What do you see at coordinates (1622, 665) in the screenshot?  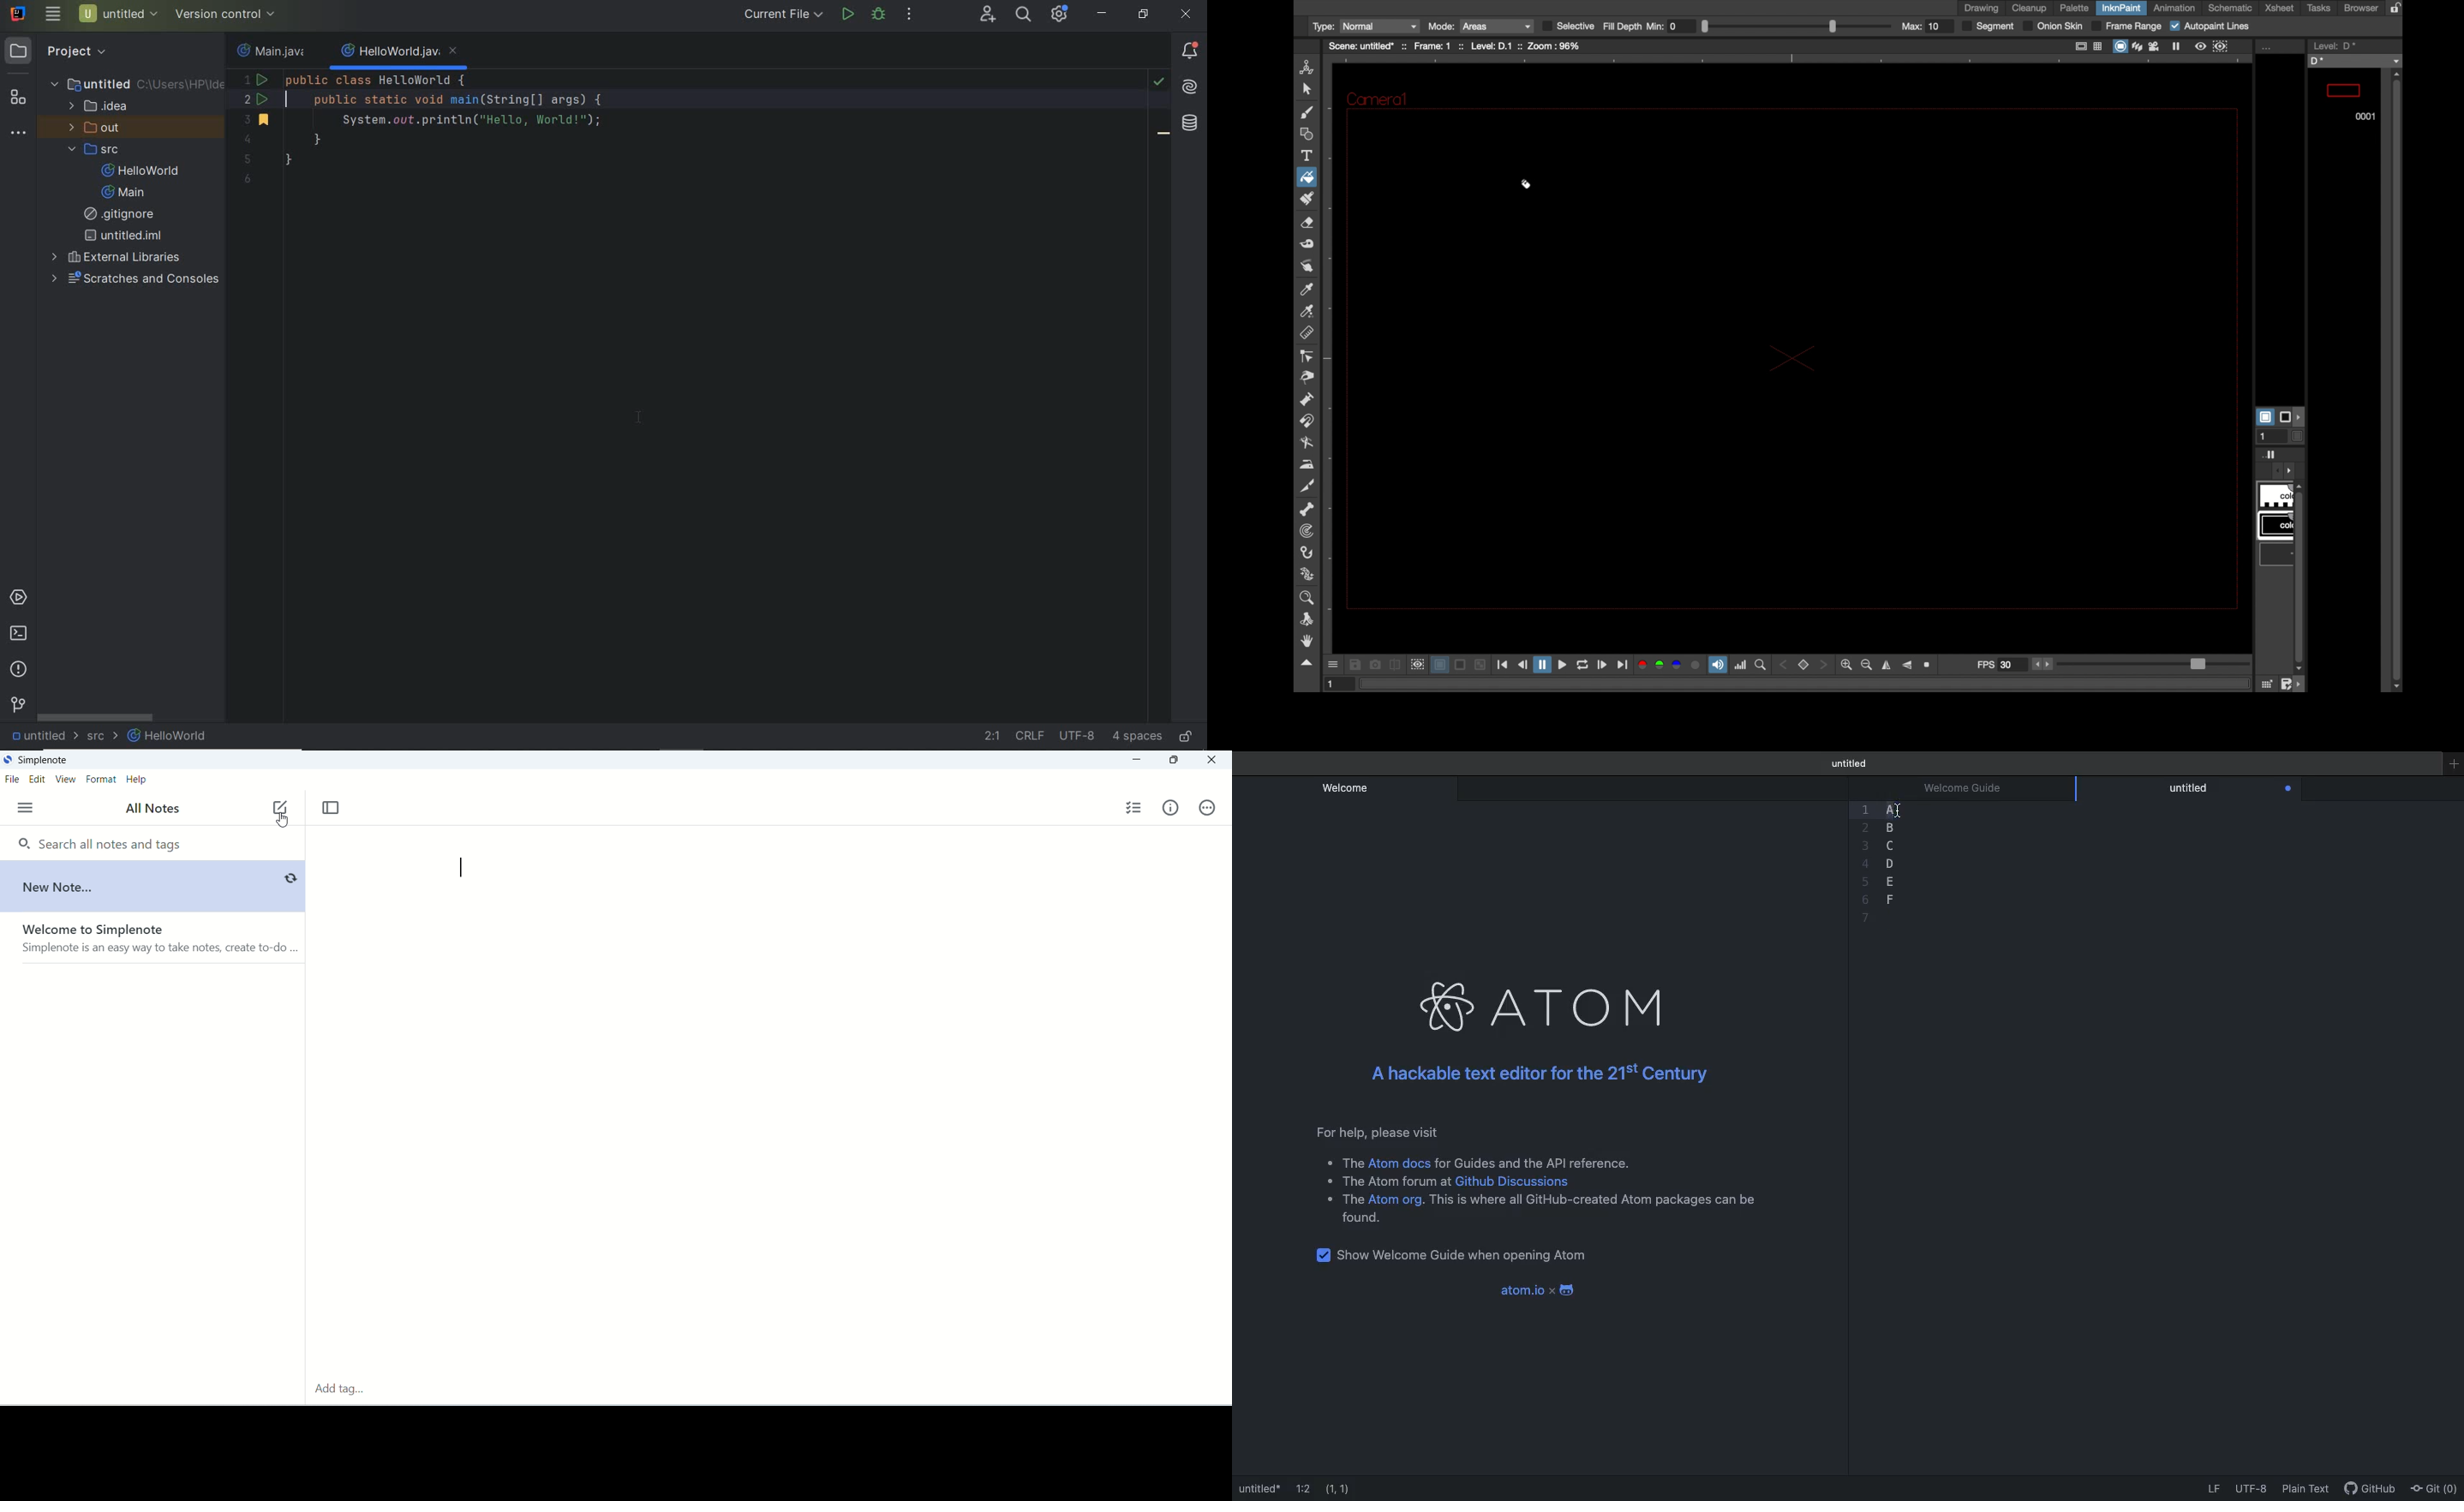 I see `last frame` at bounding box center [1622, 665].